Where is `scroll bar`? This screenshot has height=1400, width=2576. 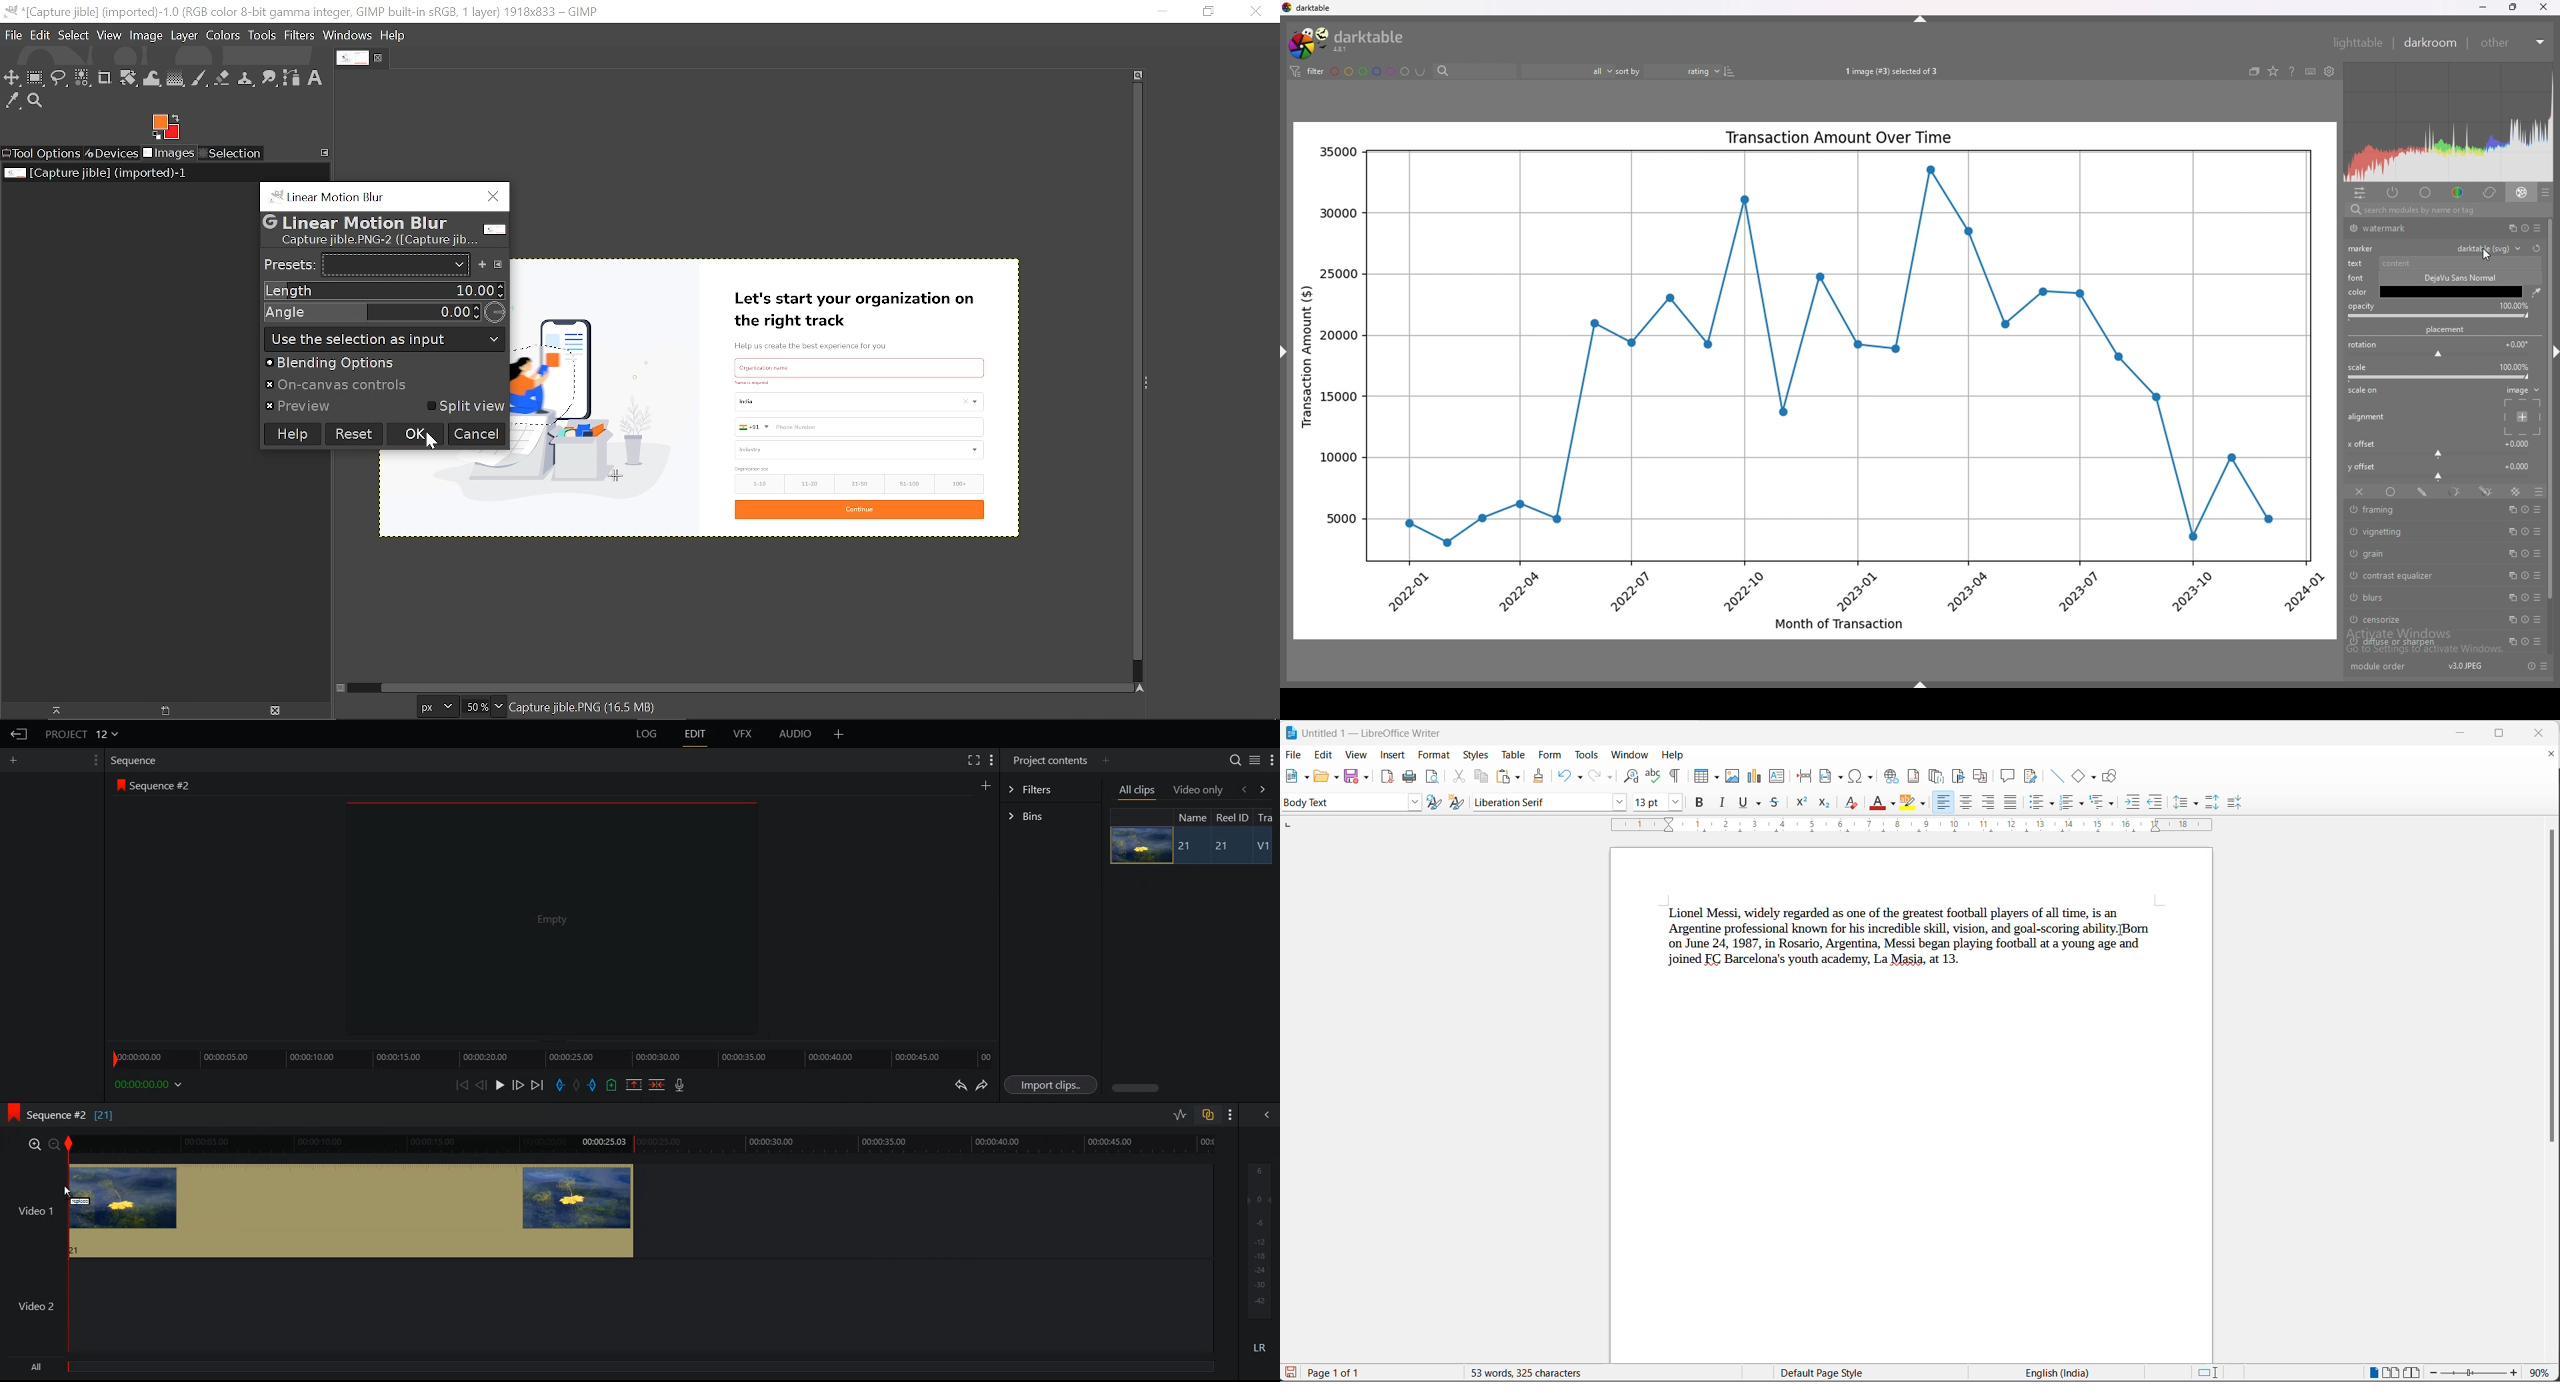 scroll bar is located at coordinates (2551, 409).